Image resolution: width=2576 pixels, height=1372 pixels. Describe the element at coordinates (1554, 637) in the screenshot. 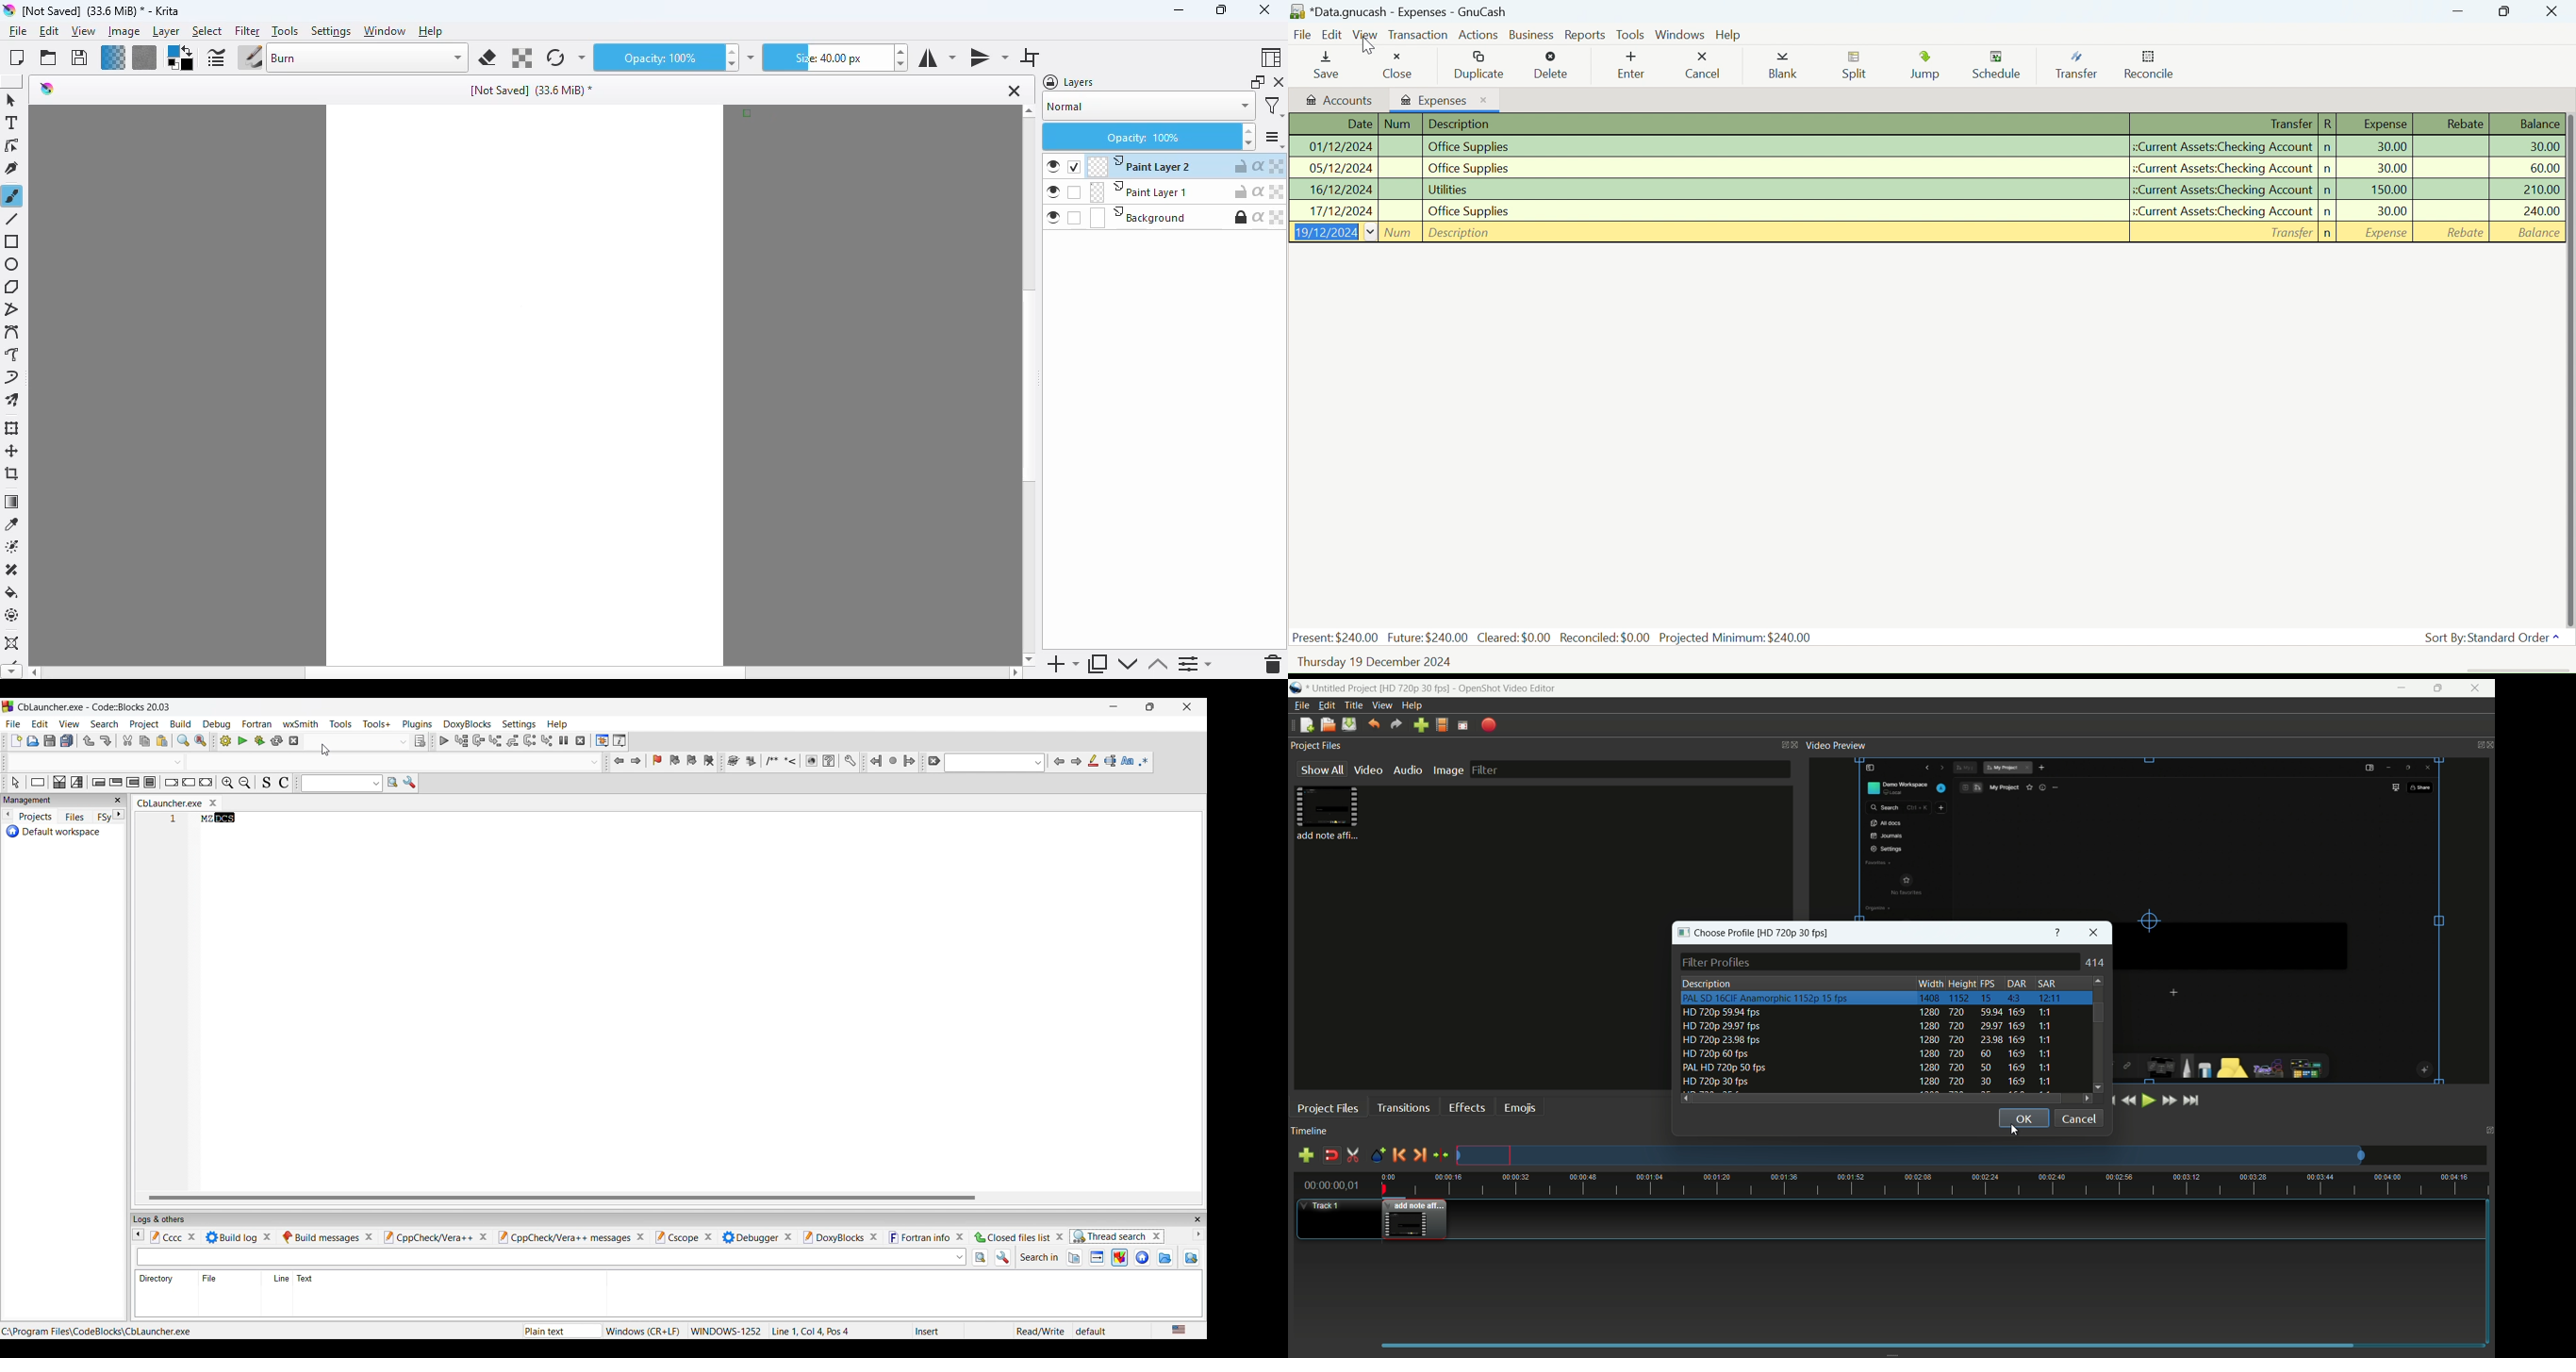

I see `Present: $240.00 Future:$240.00 Cleared: $0.00 Reconciled: $0.00 Projected Minimum: $240.00` at that location.